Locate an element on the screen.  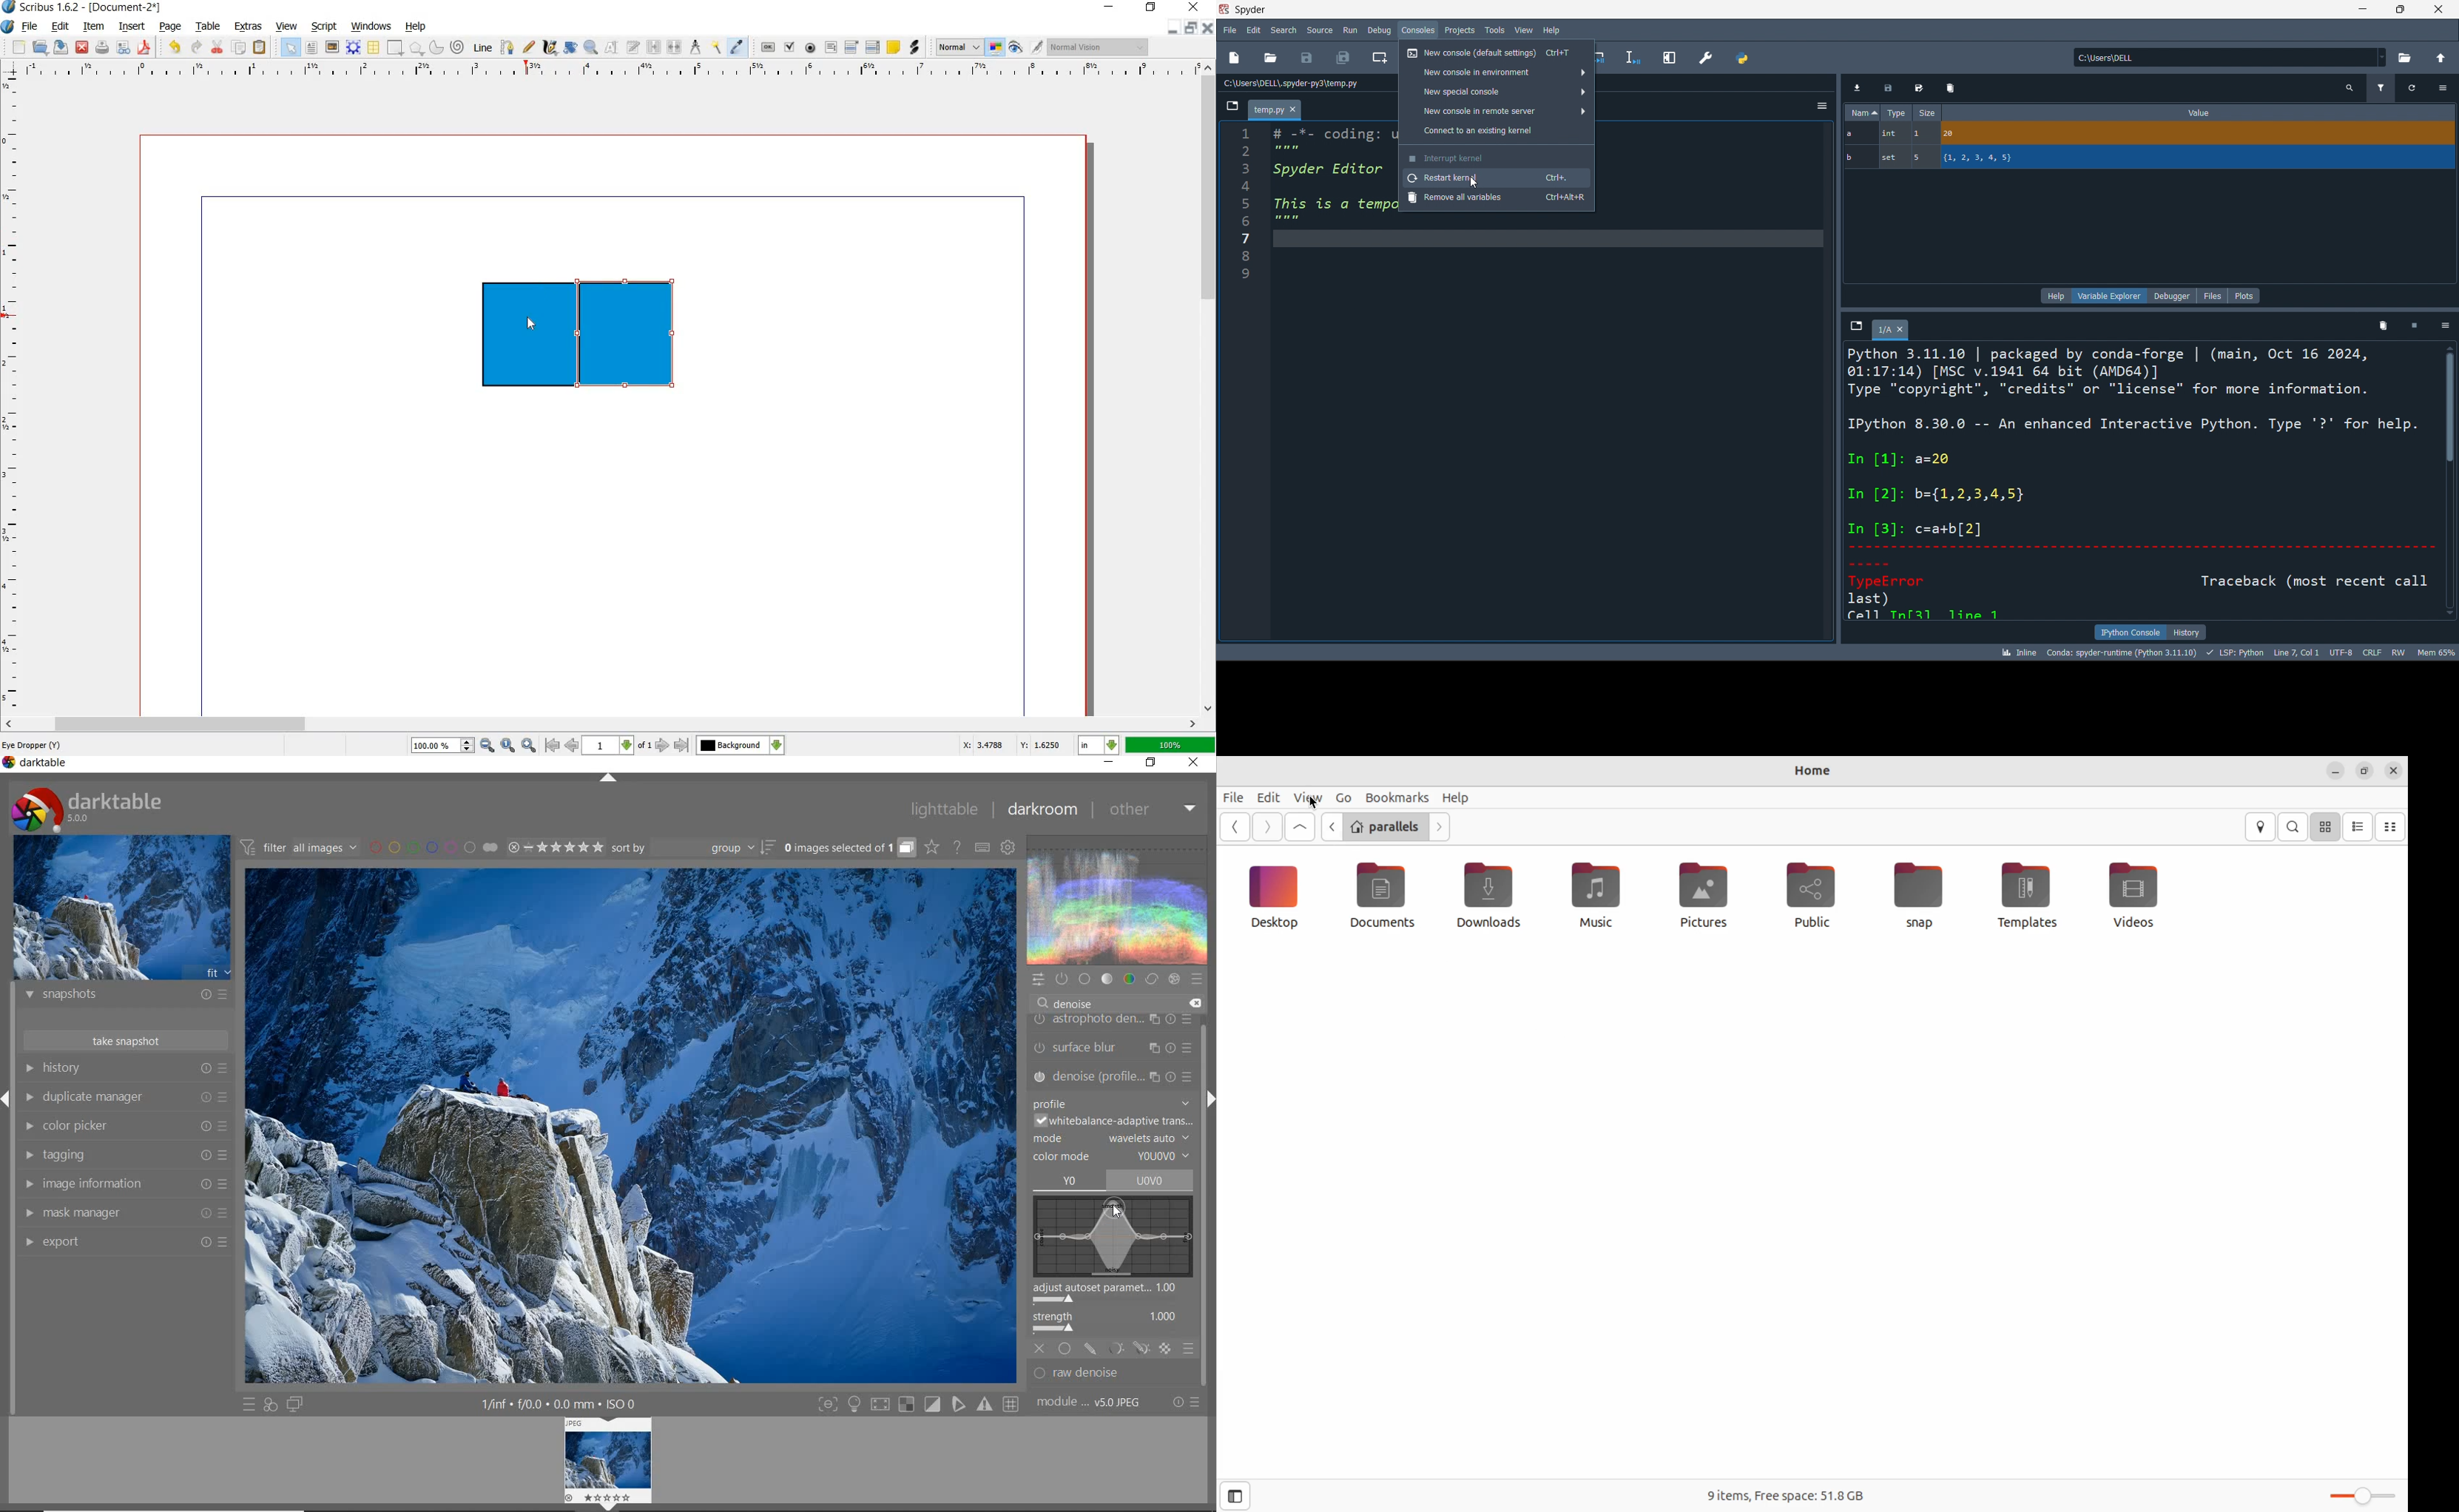
save all is located at coordinates (1344, 58).